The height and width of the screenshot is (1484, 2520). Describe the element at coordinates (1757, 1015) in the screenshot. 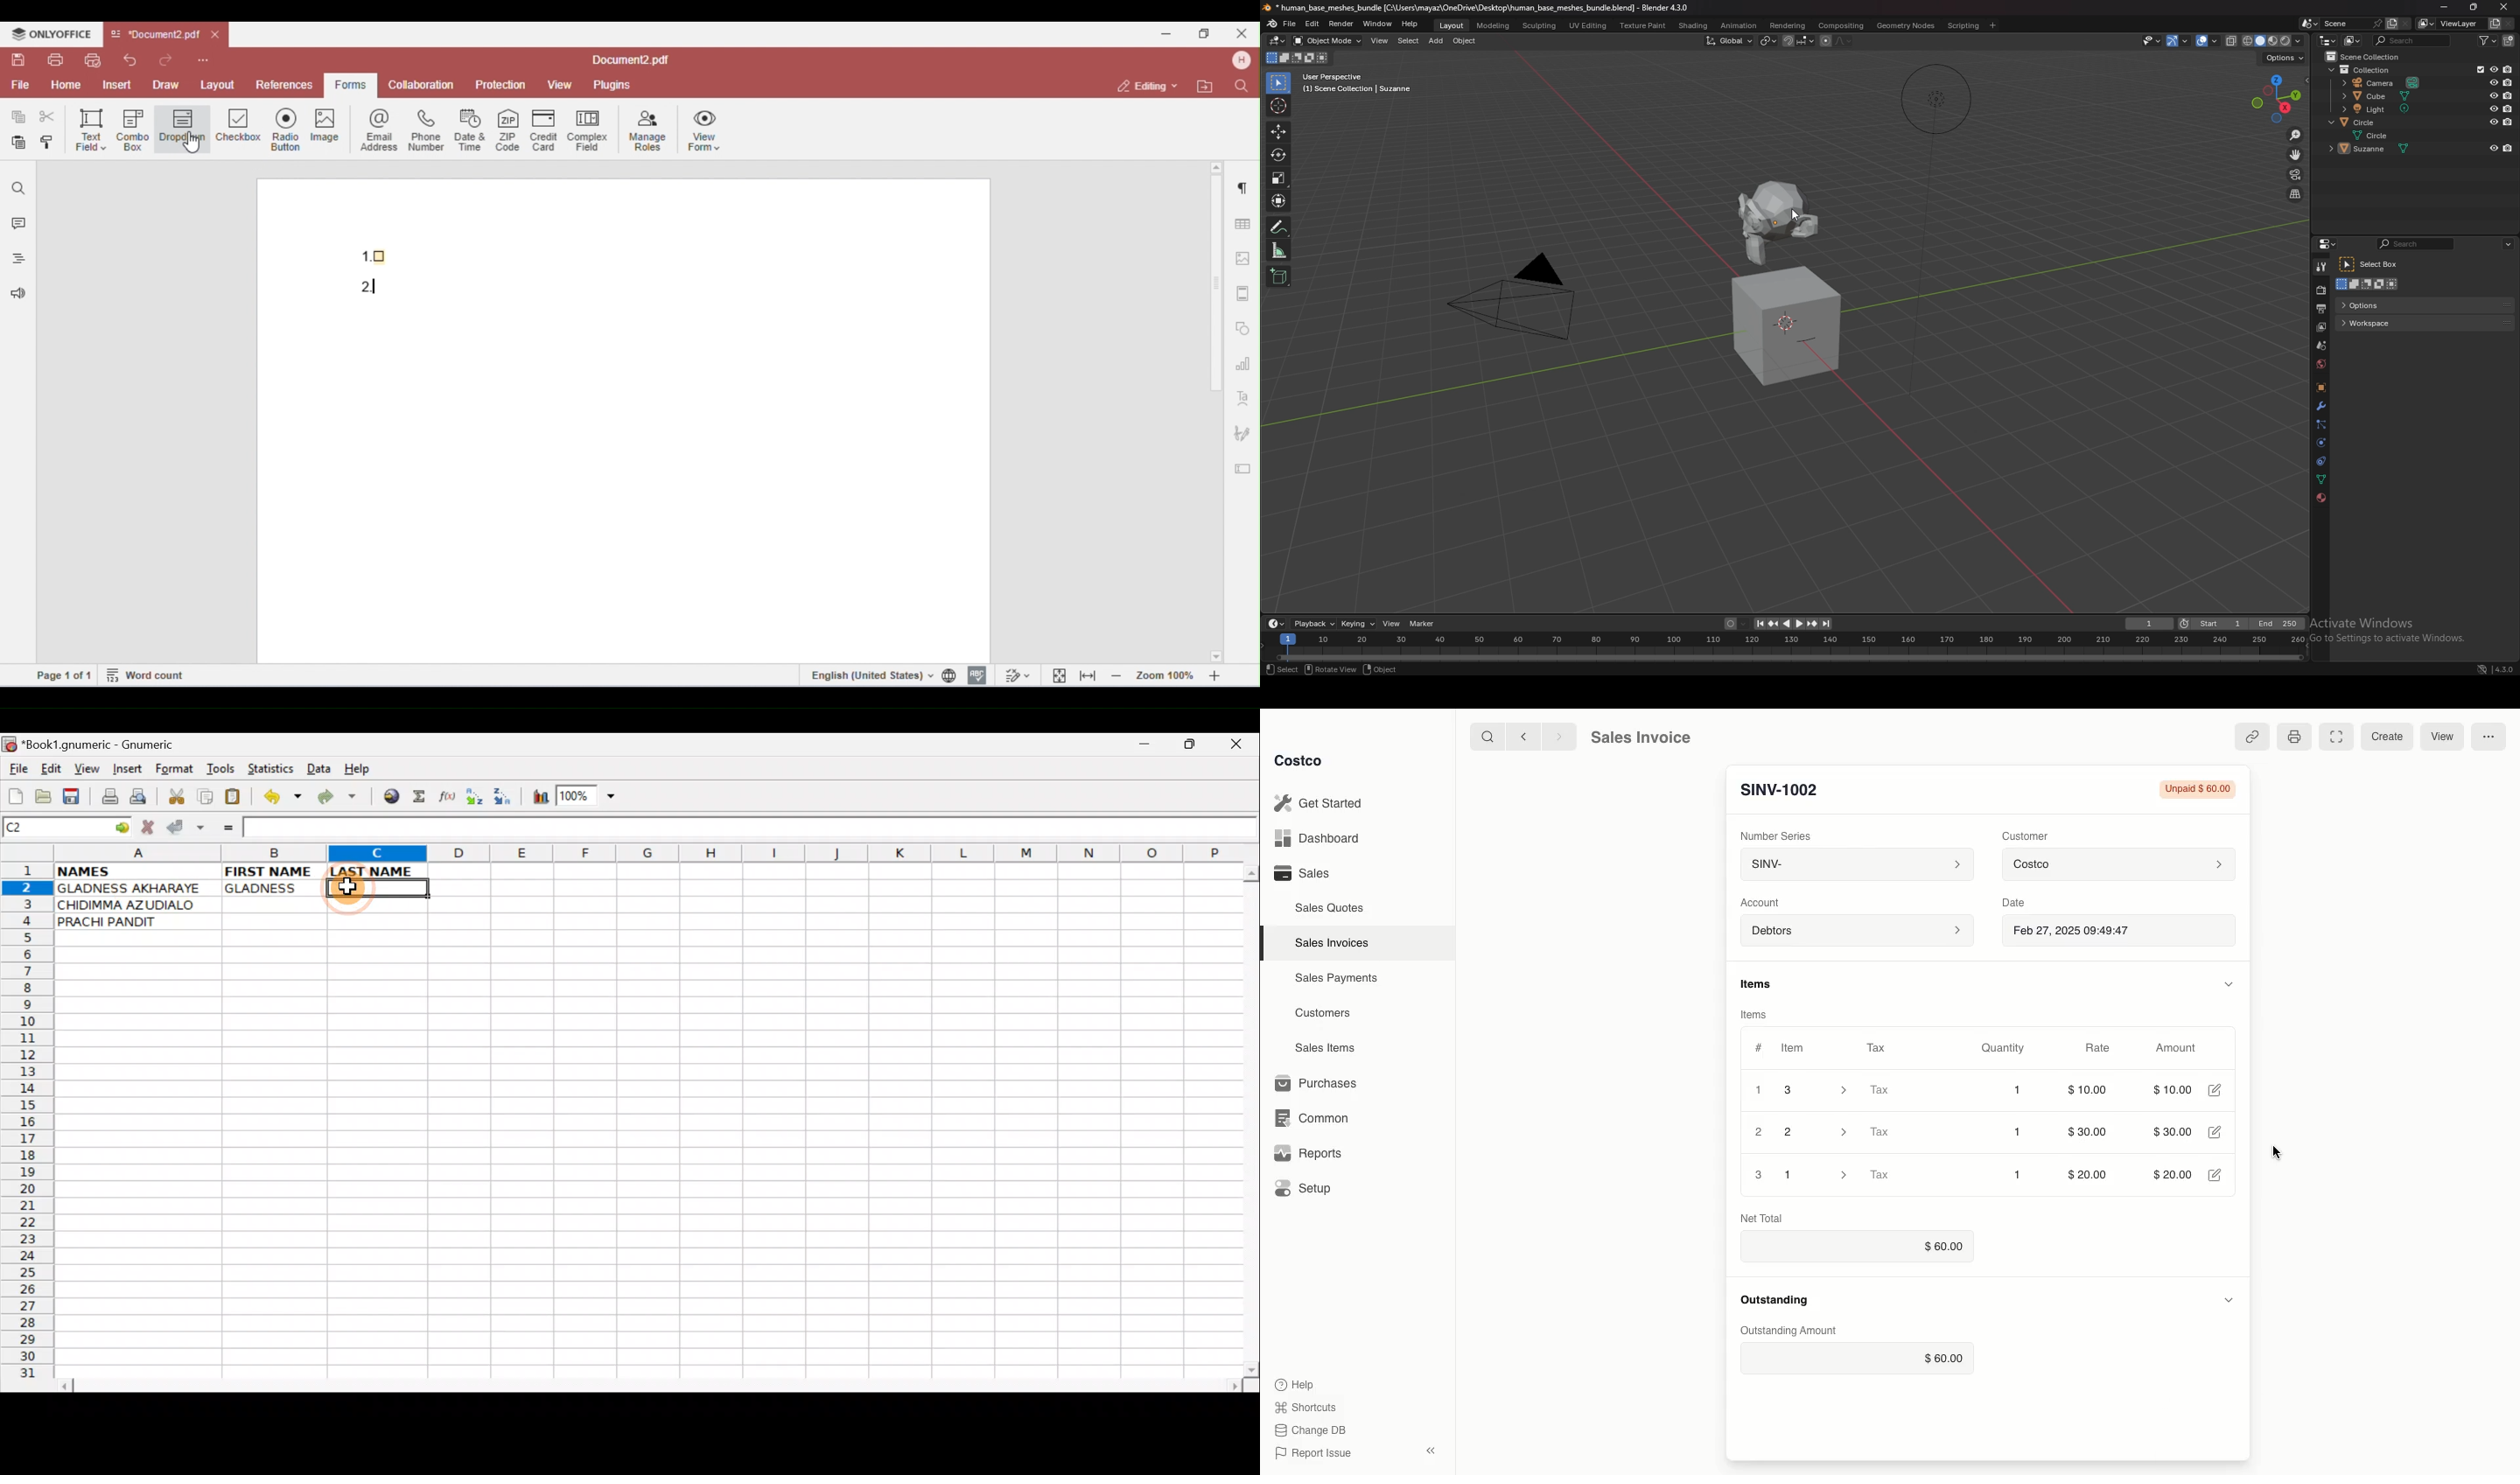

I see `Items` at that location.